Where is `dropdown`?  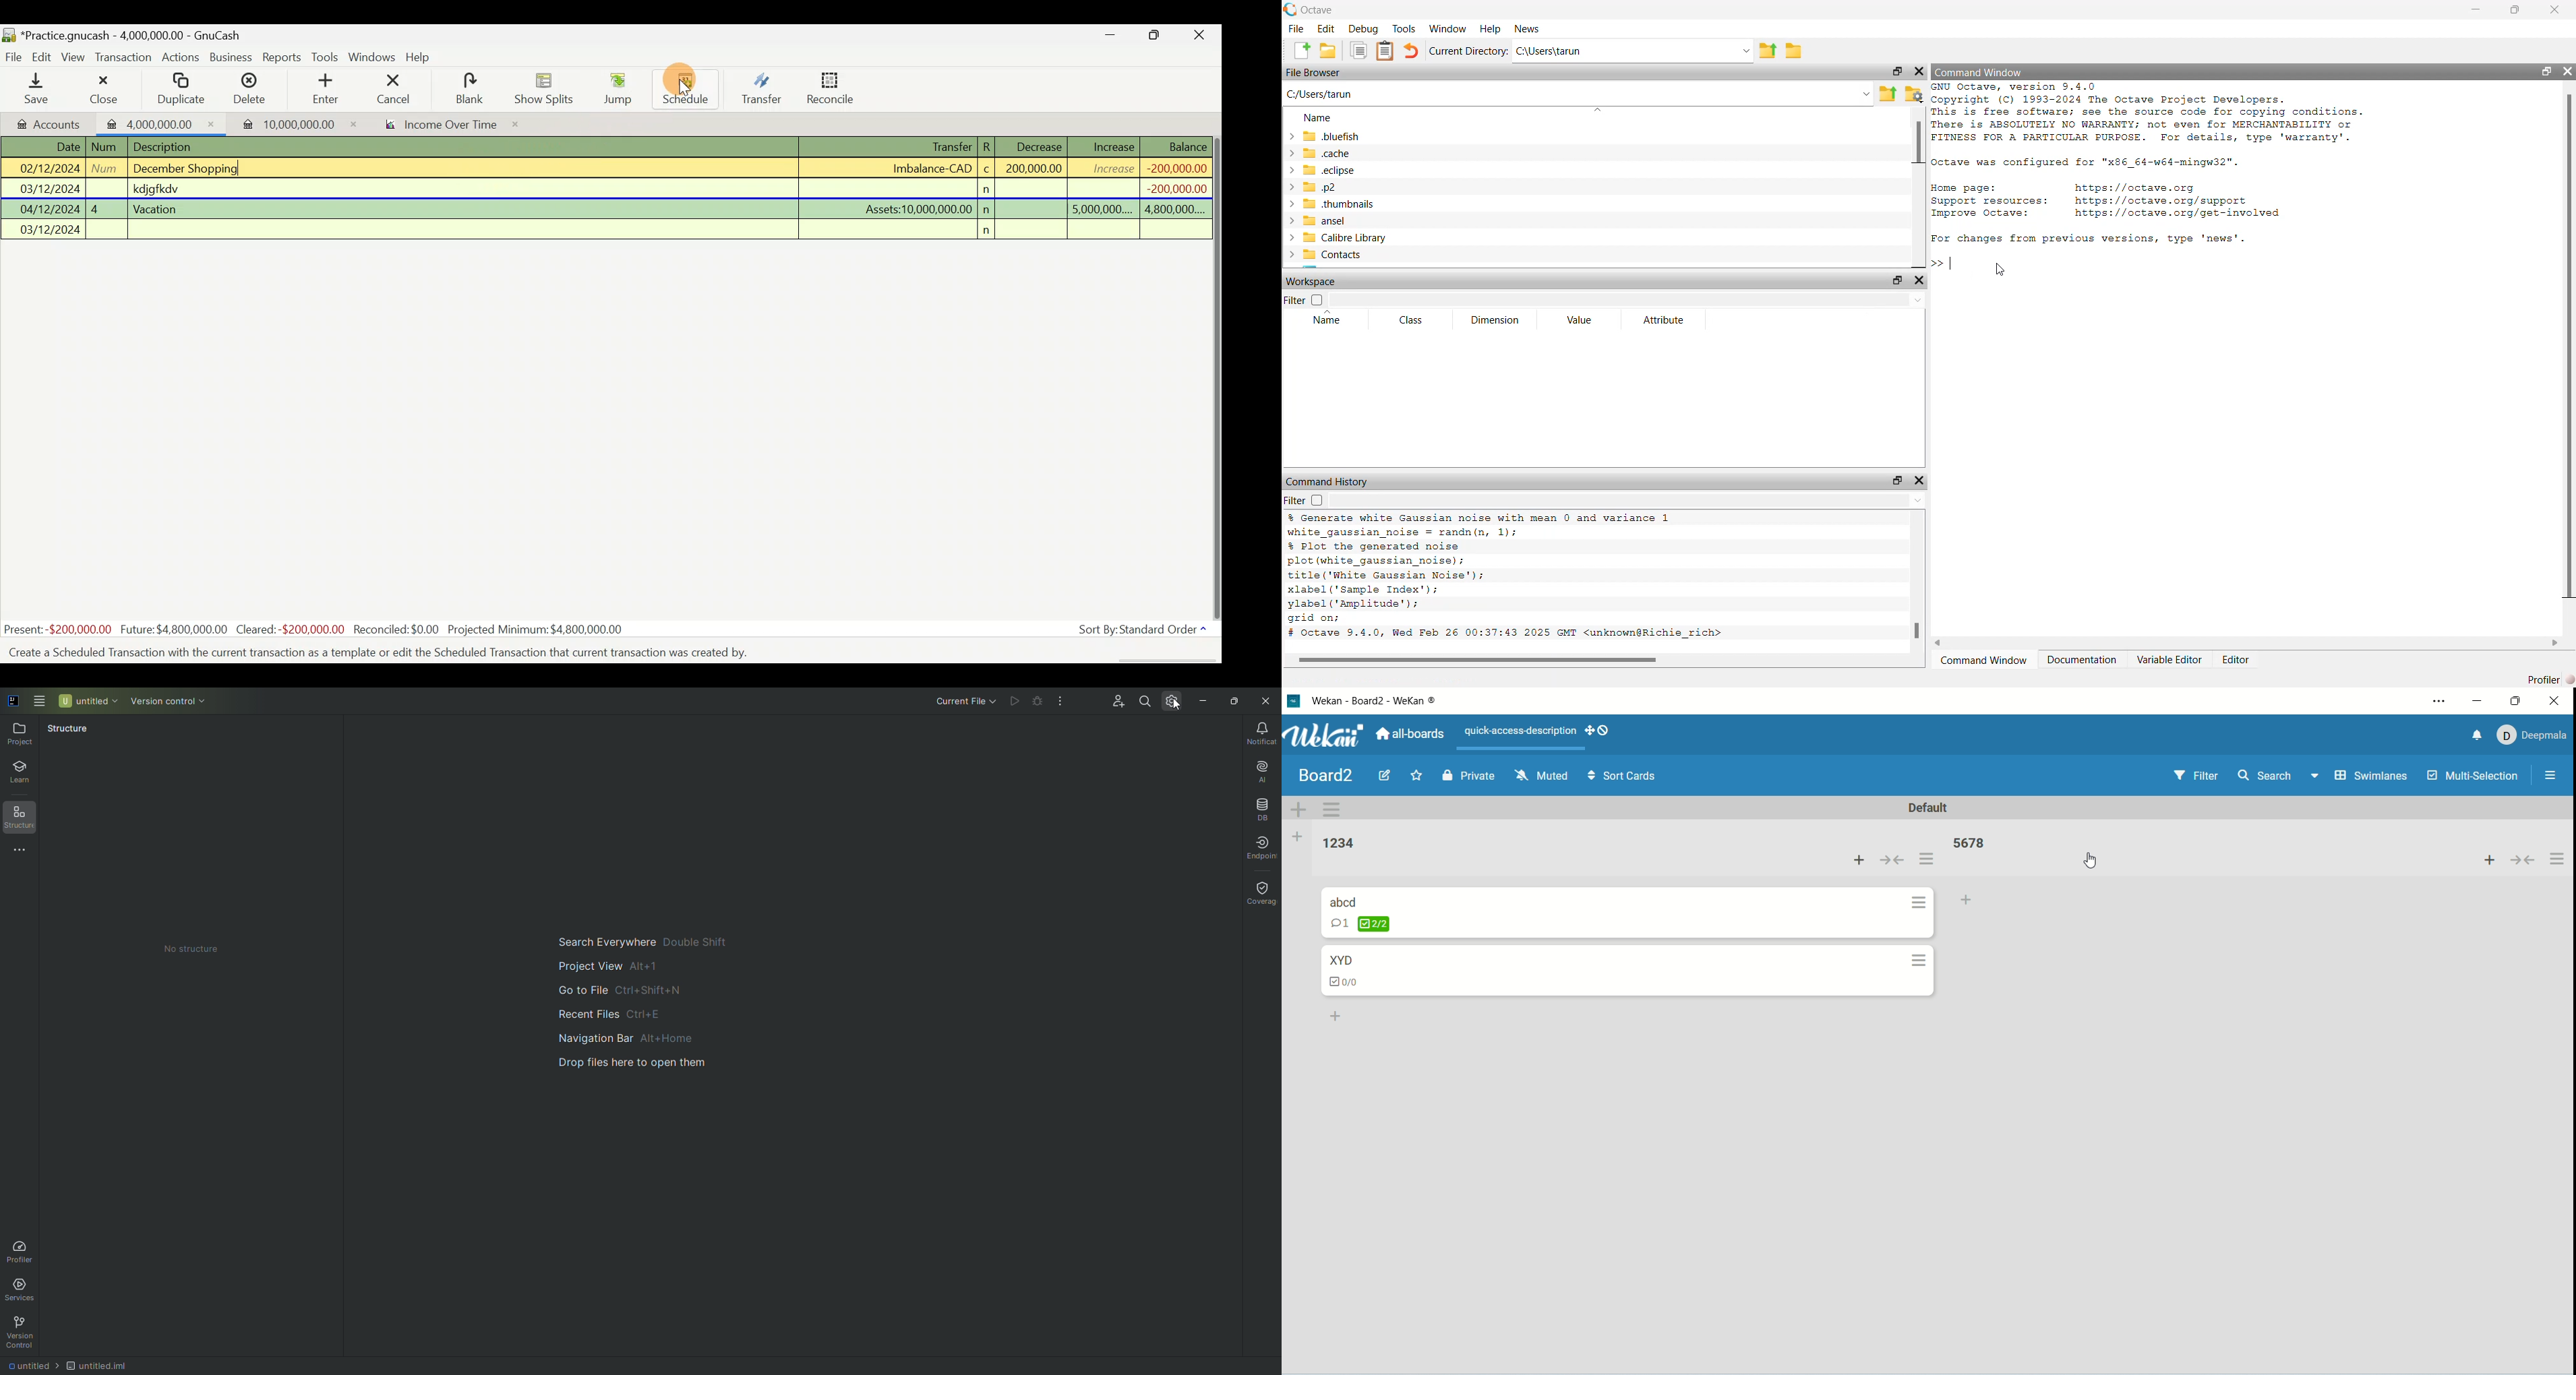 dropdown is located at coordinates (1630, 299).